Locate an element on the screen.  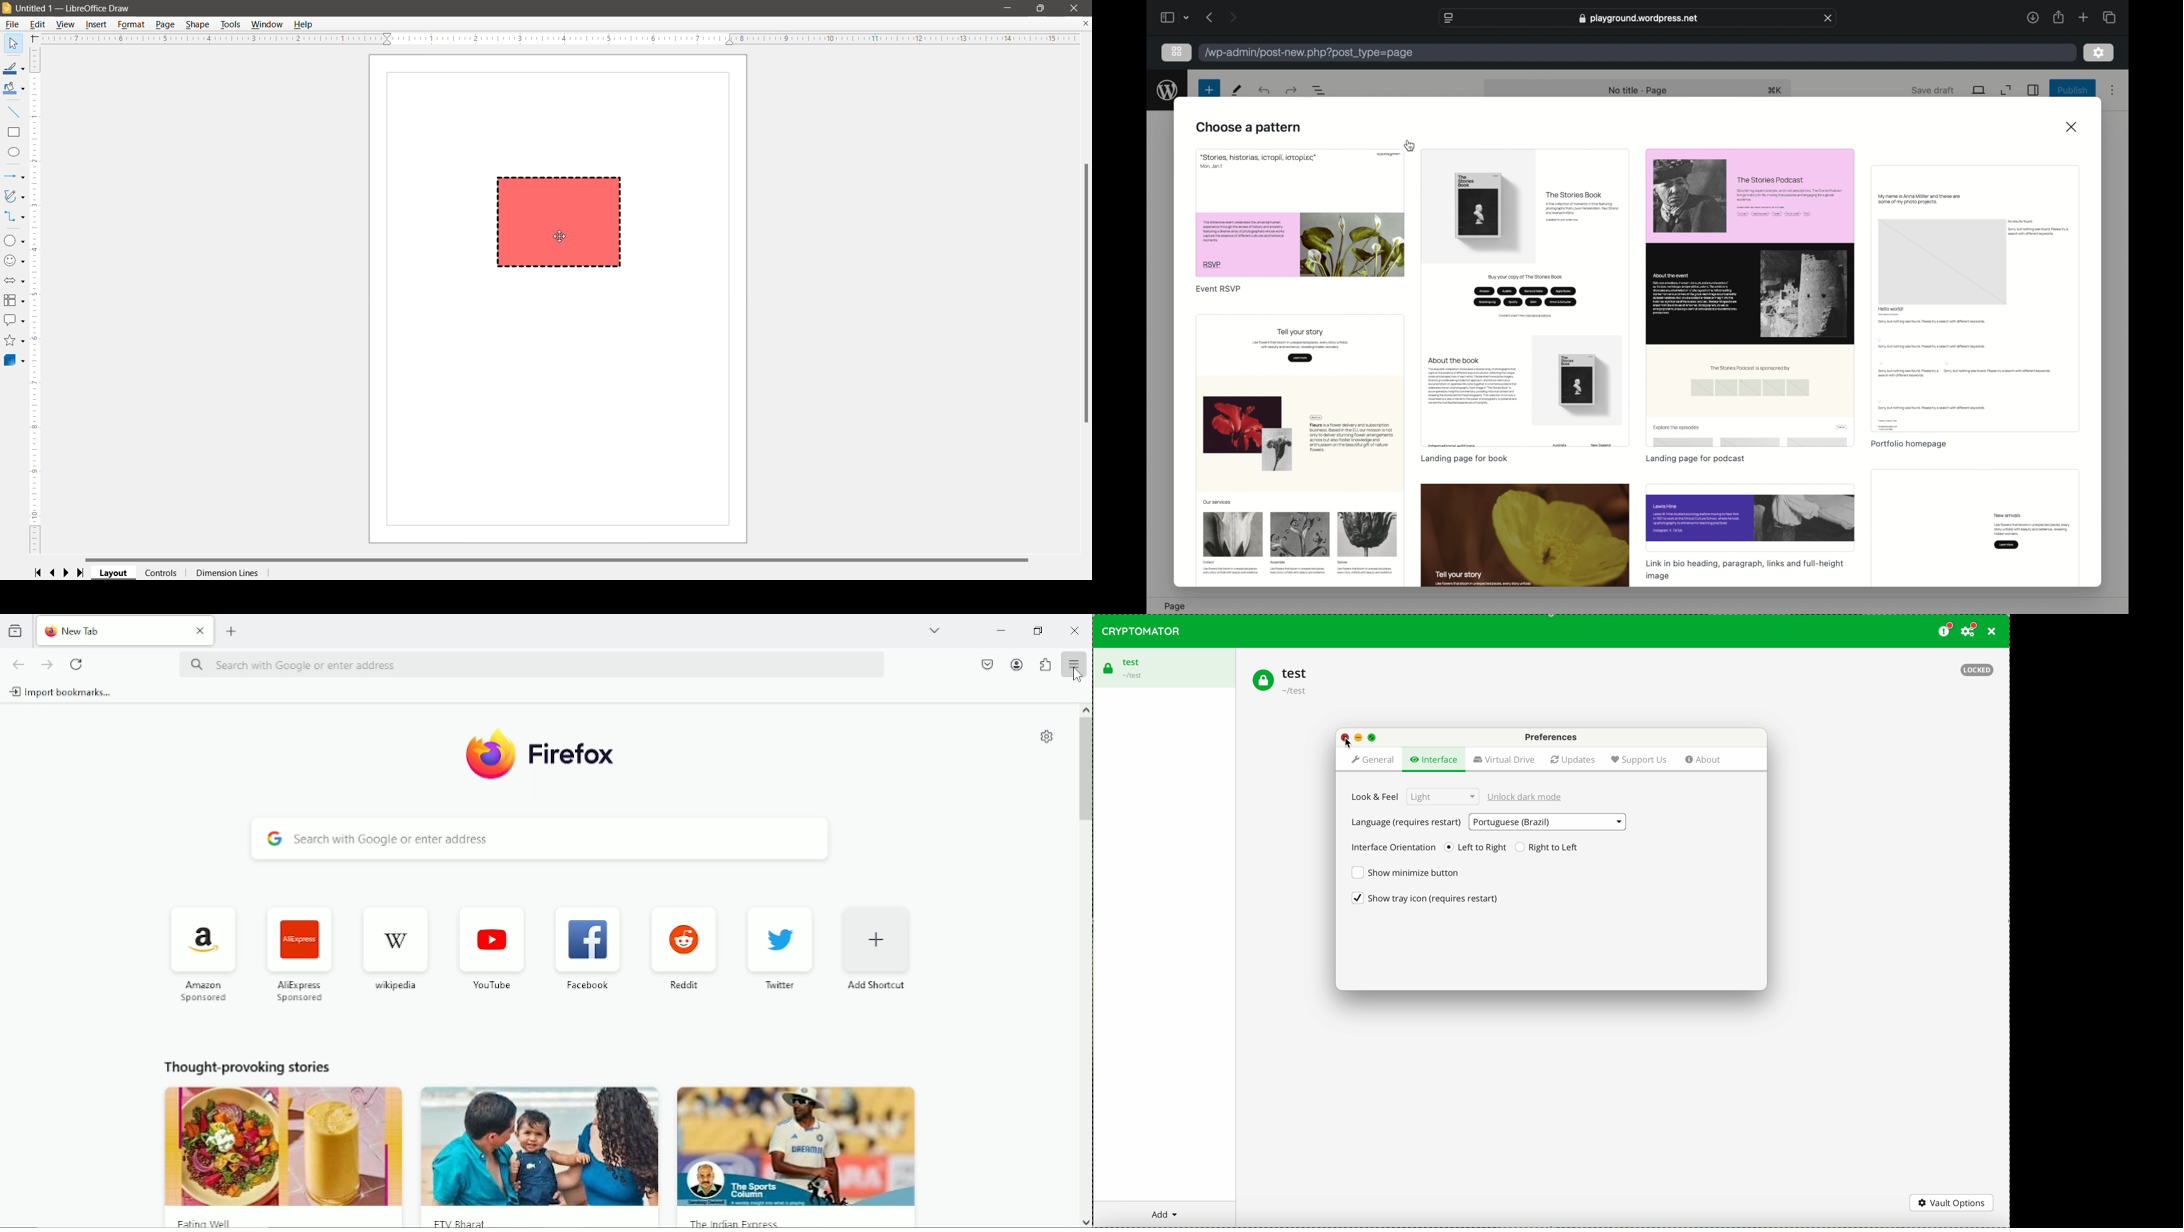
link in bio heading, paragraph, links and full-height image is located at coordinates (1745, 570).